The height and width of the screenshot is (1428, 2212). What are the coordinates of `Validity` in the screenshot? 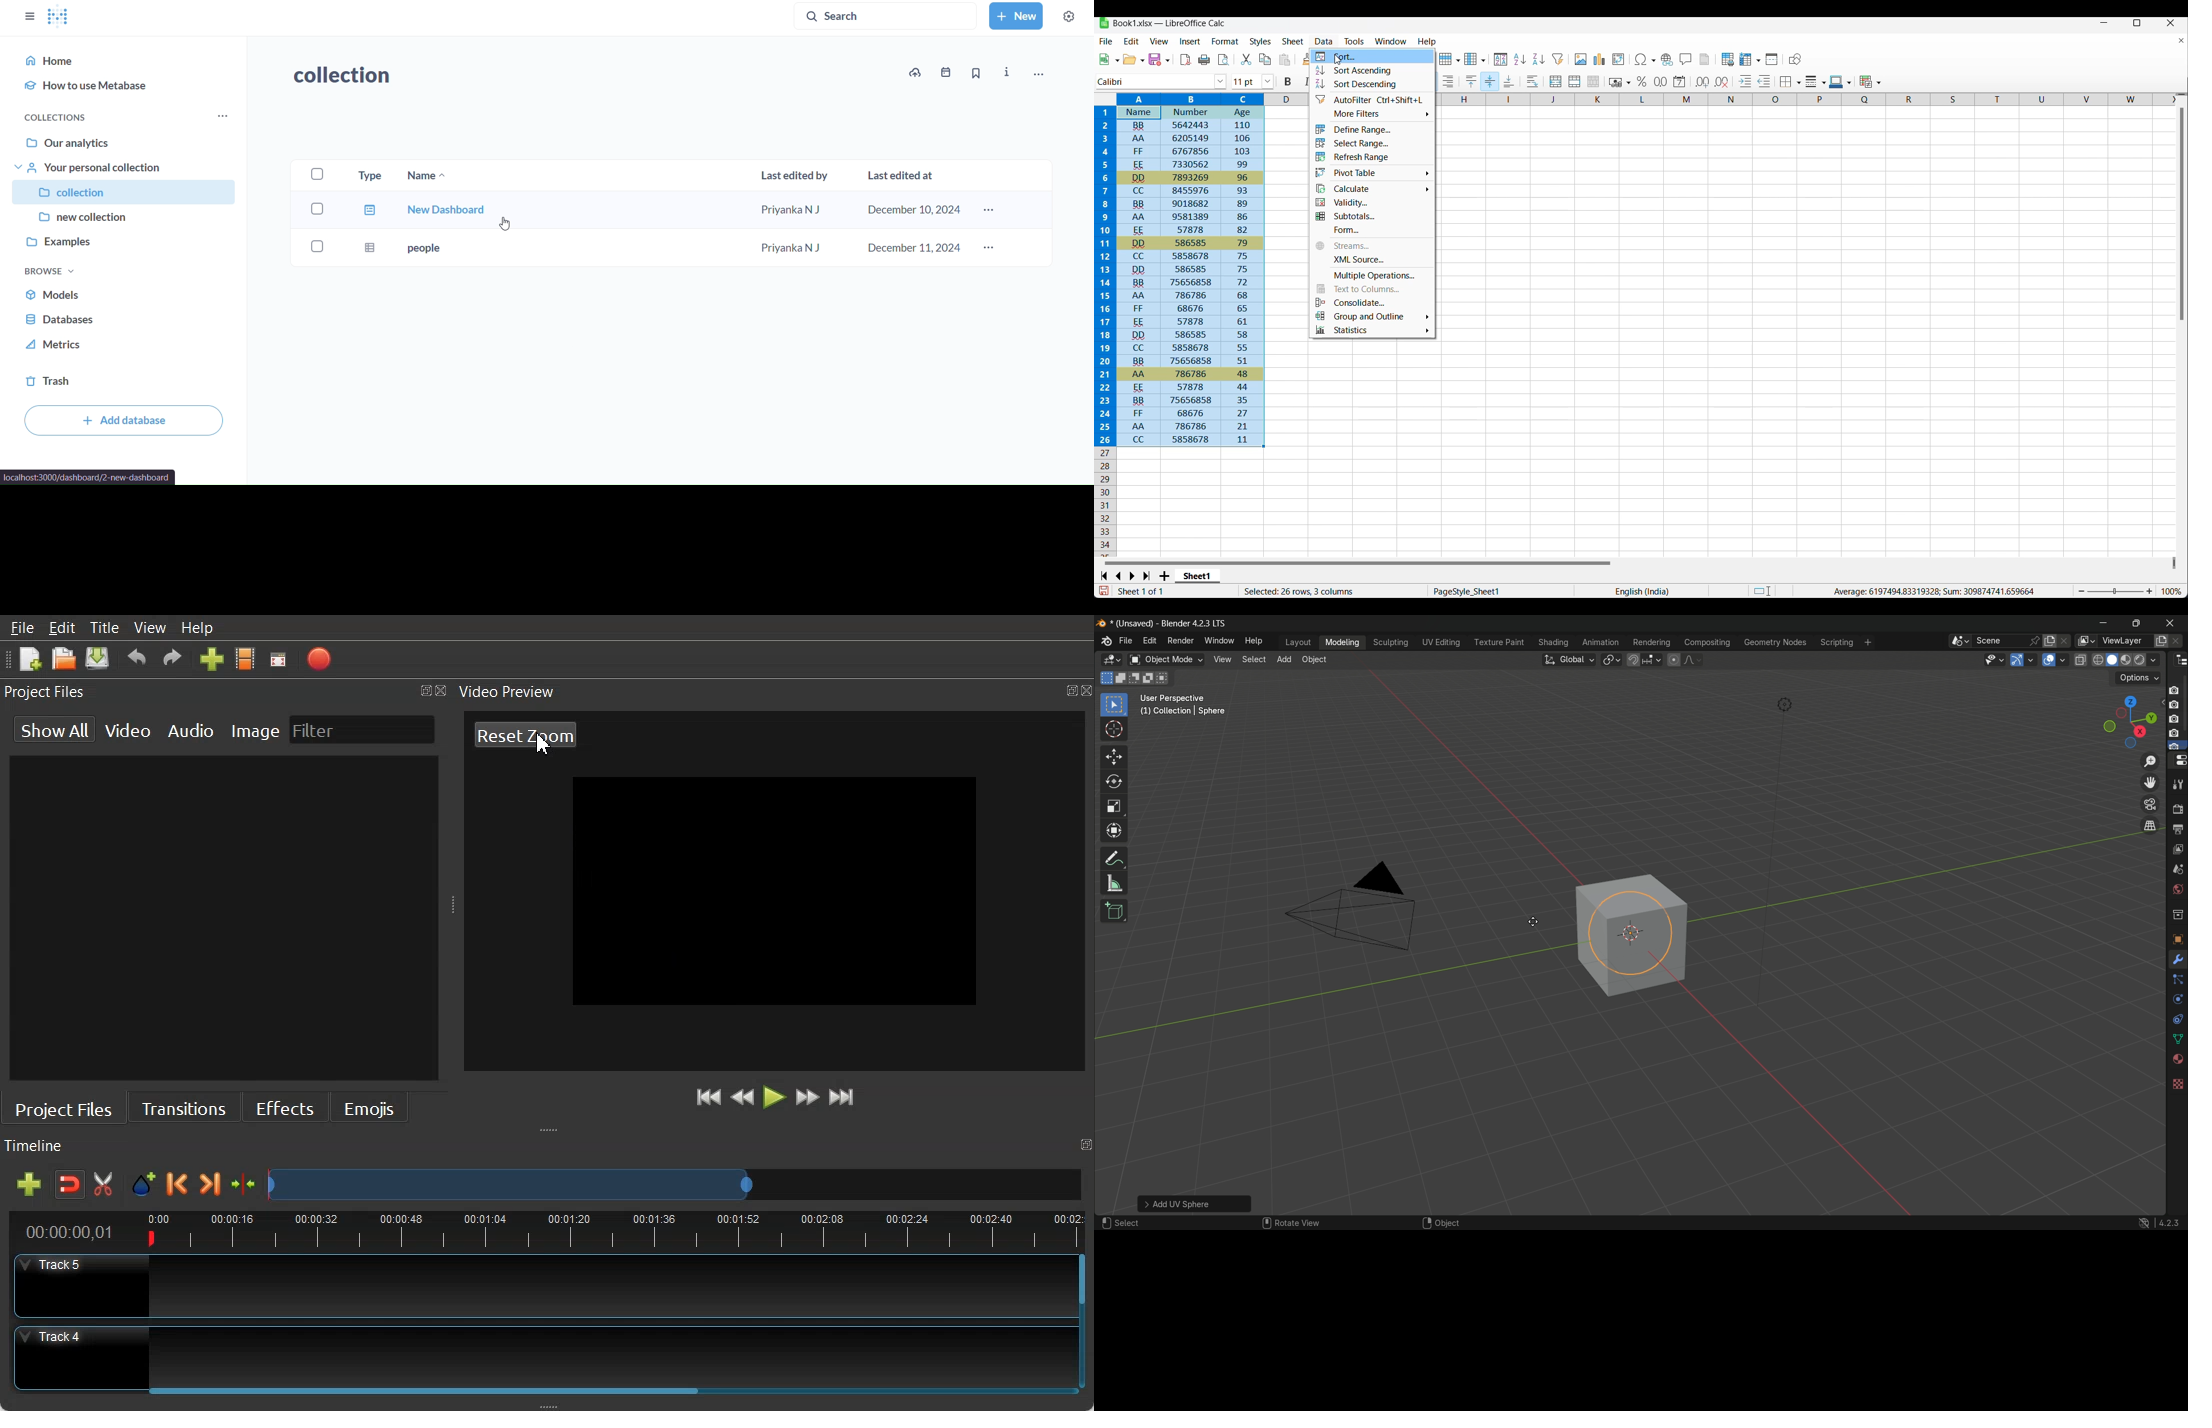 It's located at (1372, 203).